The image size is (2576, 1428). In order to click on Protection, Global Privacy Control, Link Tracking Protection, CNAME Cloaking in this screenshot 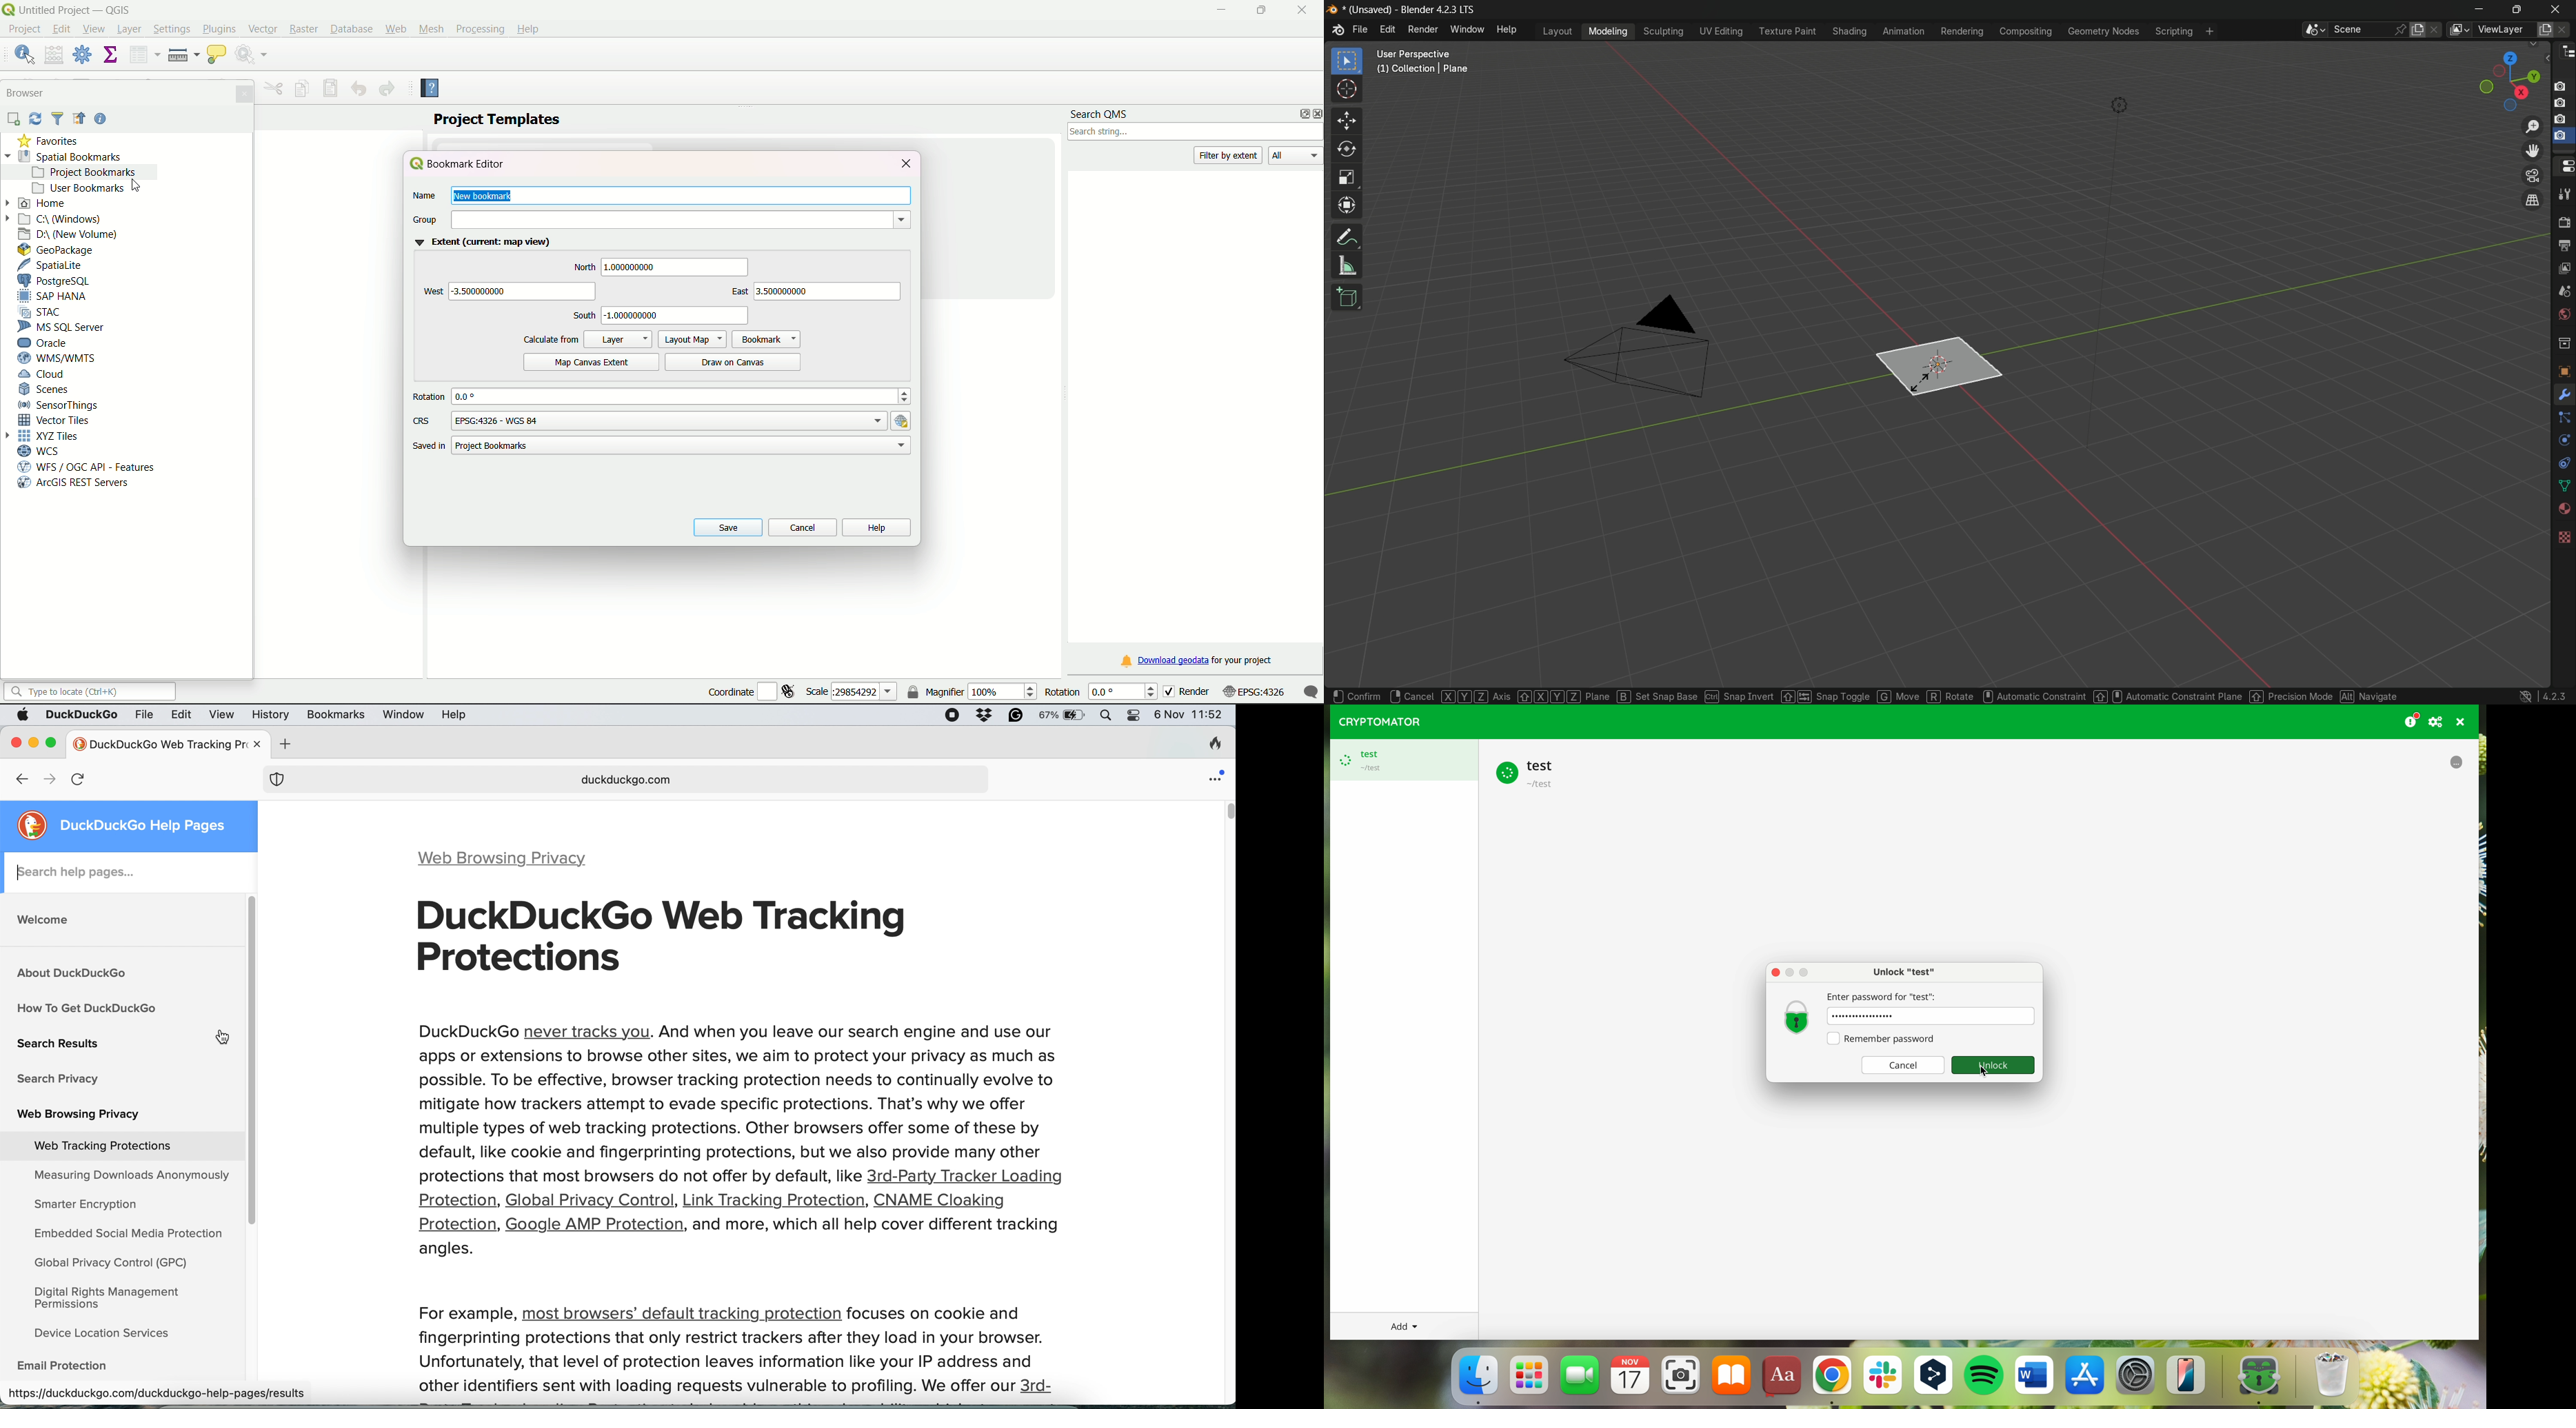, I will do `click(736, 1199)`.